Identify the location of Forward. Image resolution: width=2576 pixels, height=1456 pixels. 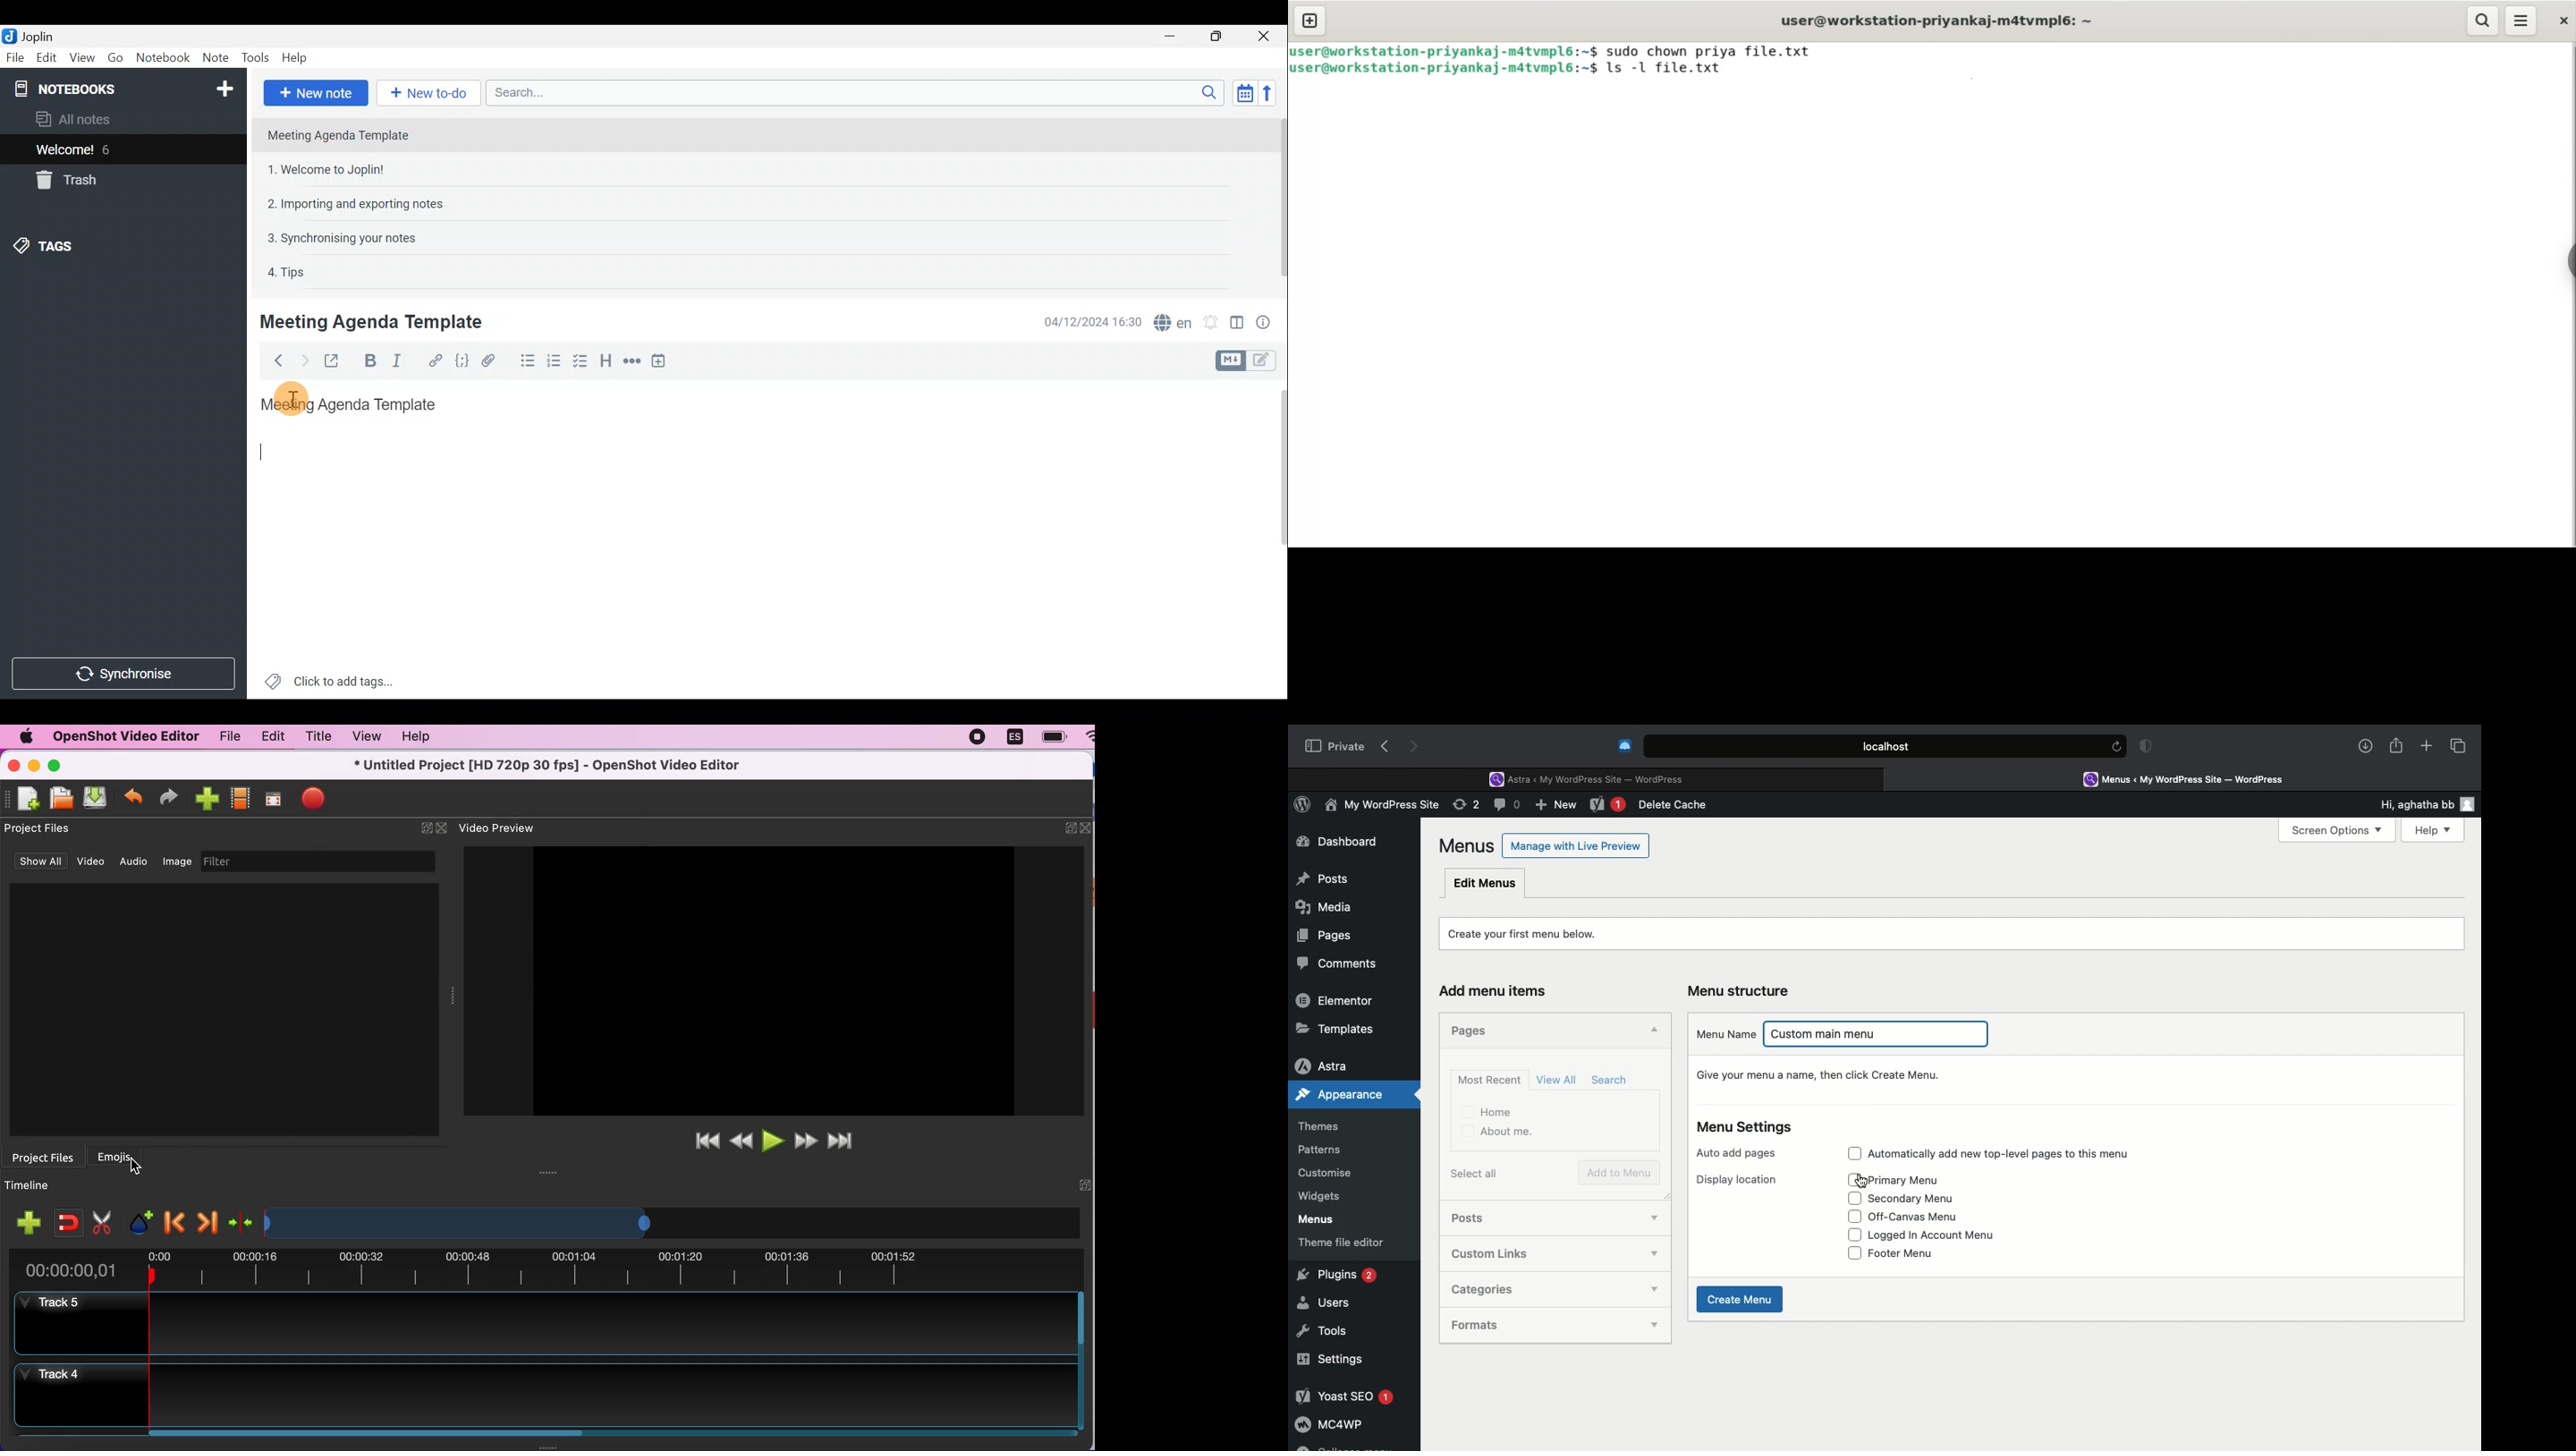
(1417, 746).